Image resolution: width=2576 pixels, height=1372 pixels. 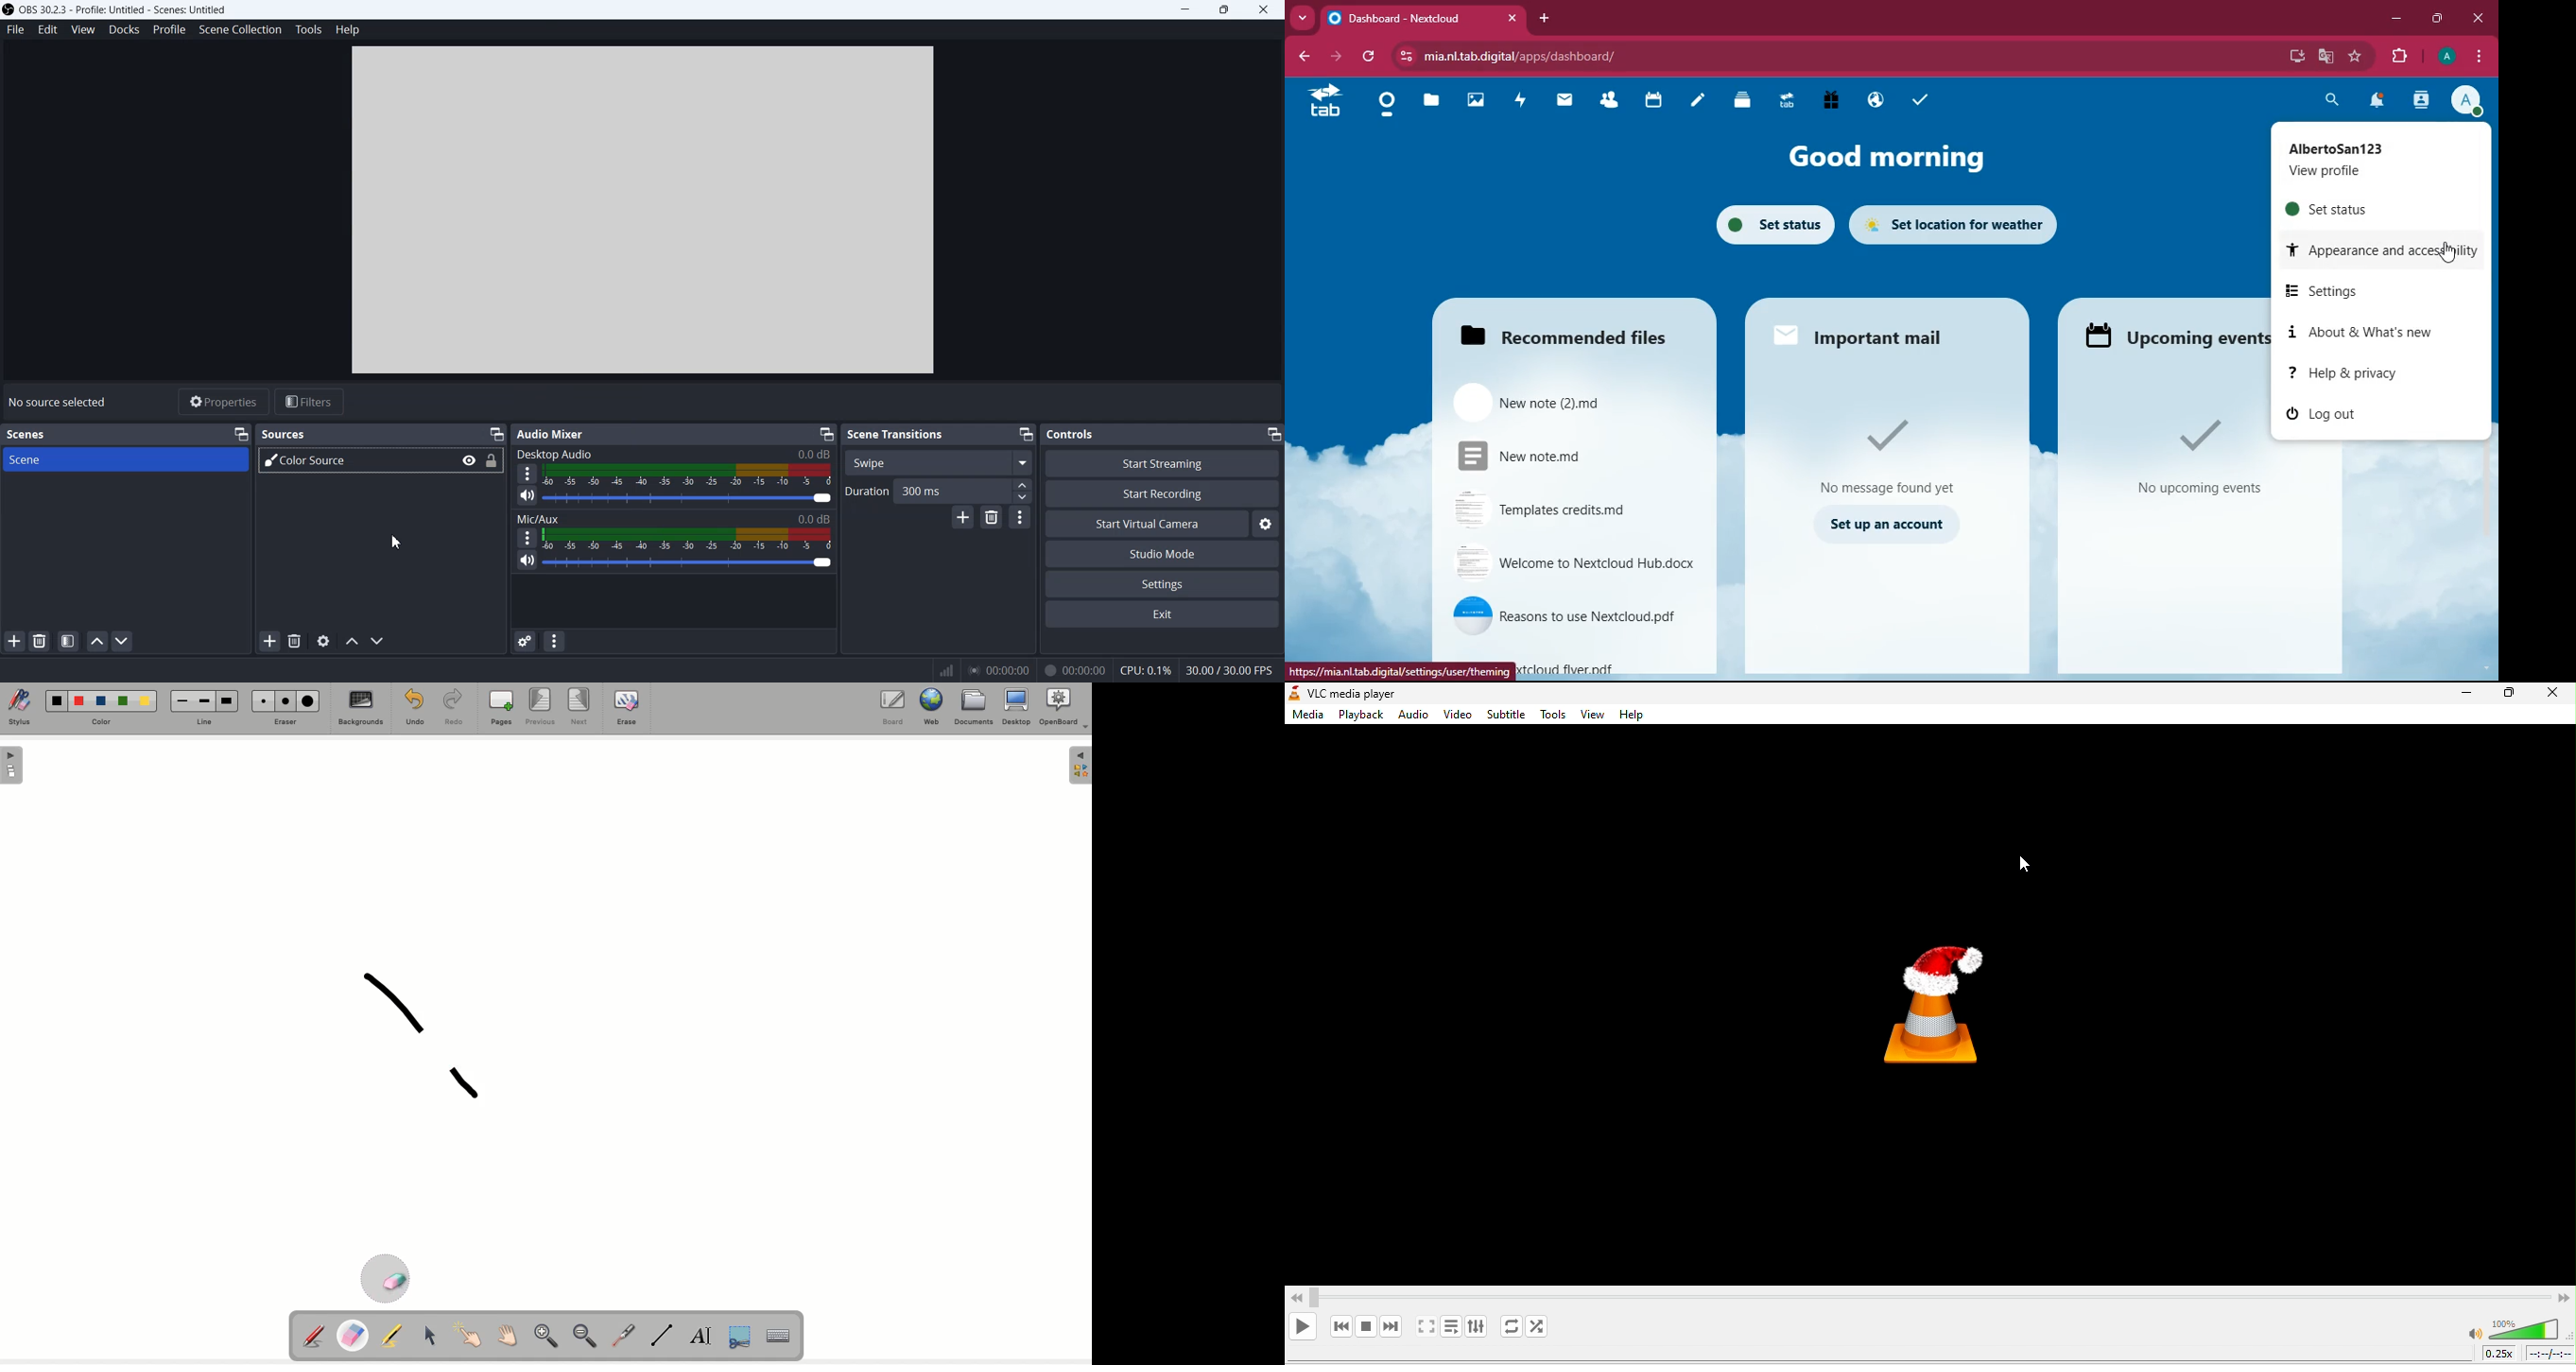 I want to click on Move Scene Down, so click(x=124, y=640).